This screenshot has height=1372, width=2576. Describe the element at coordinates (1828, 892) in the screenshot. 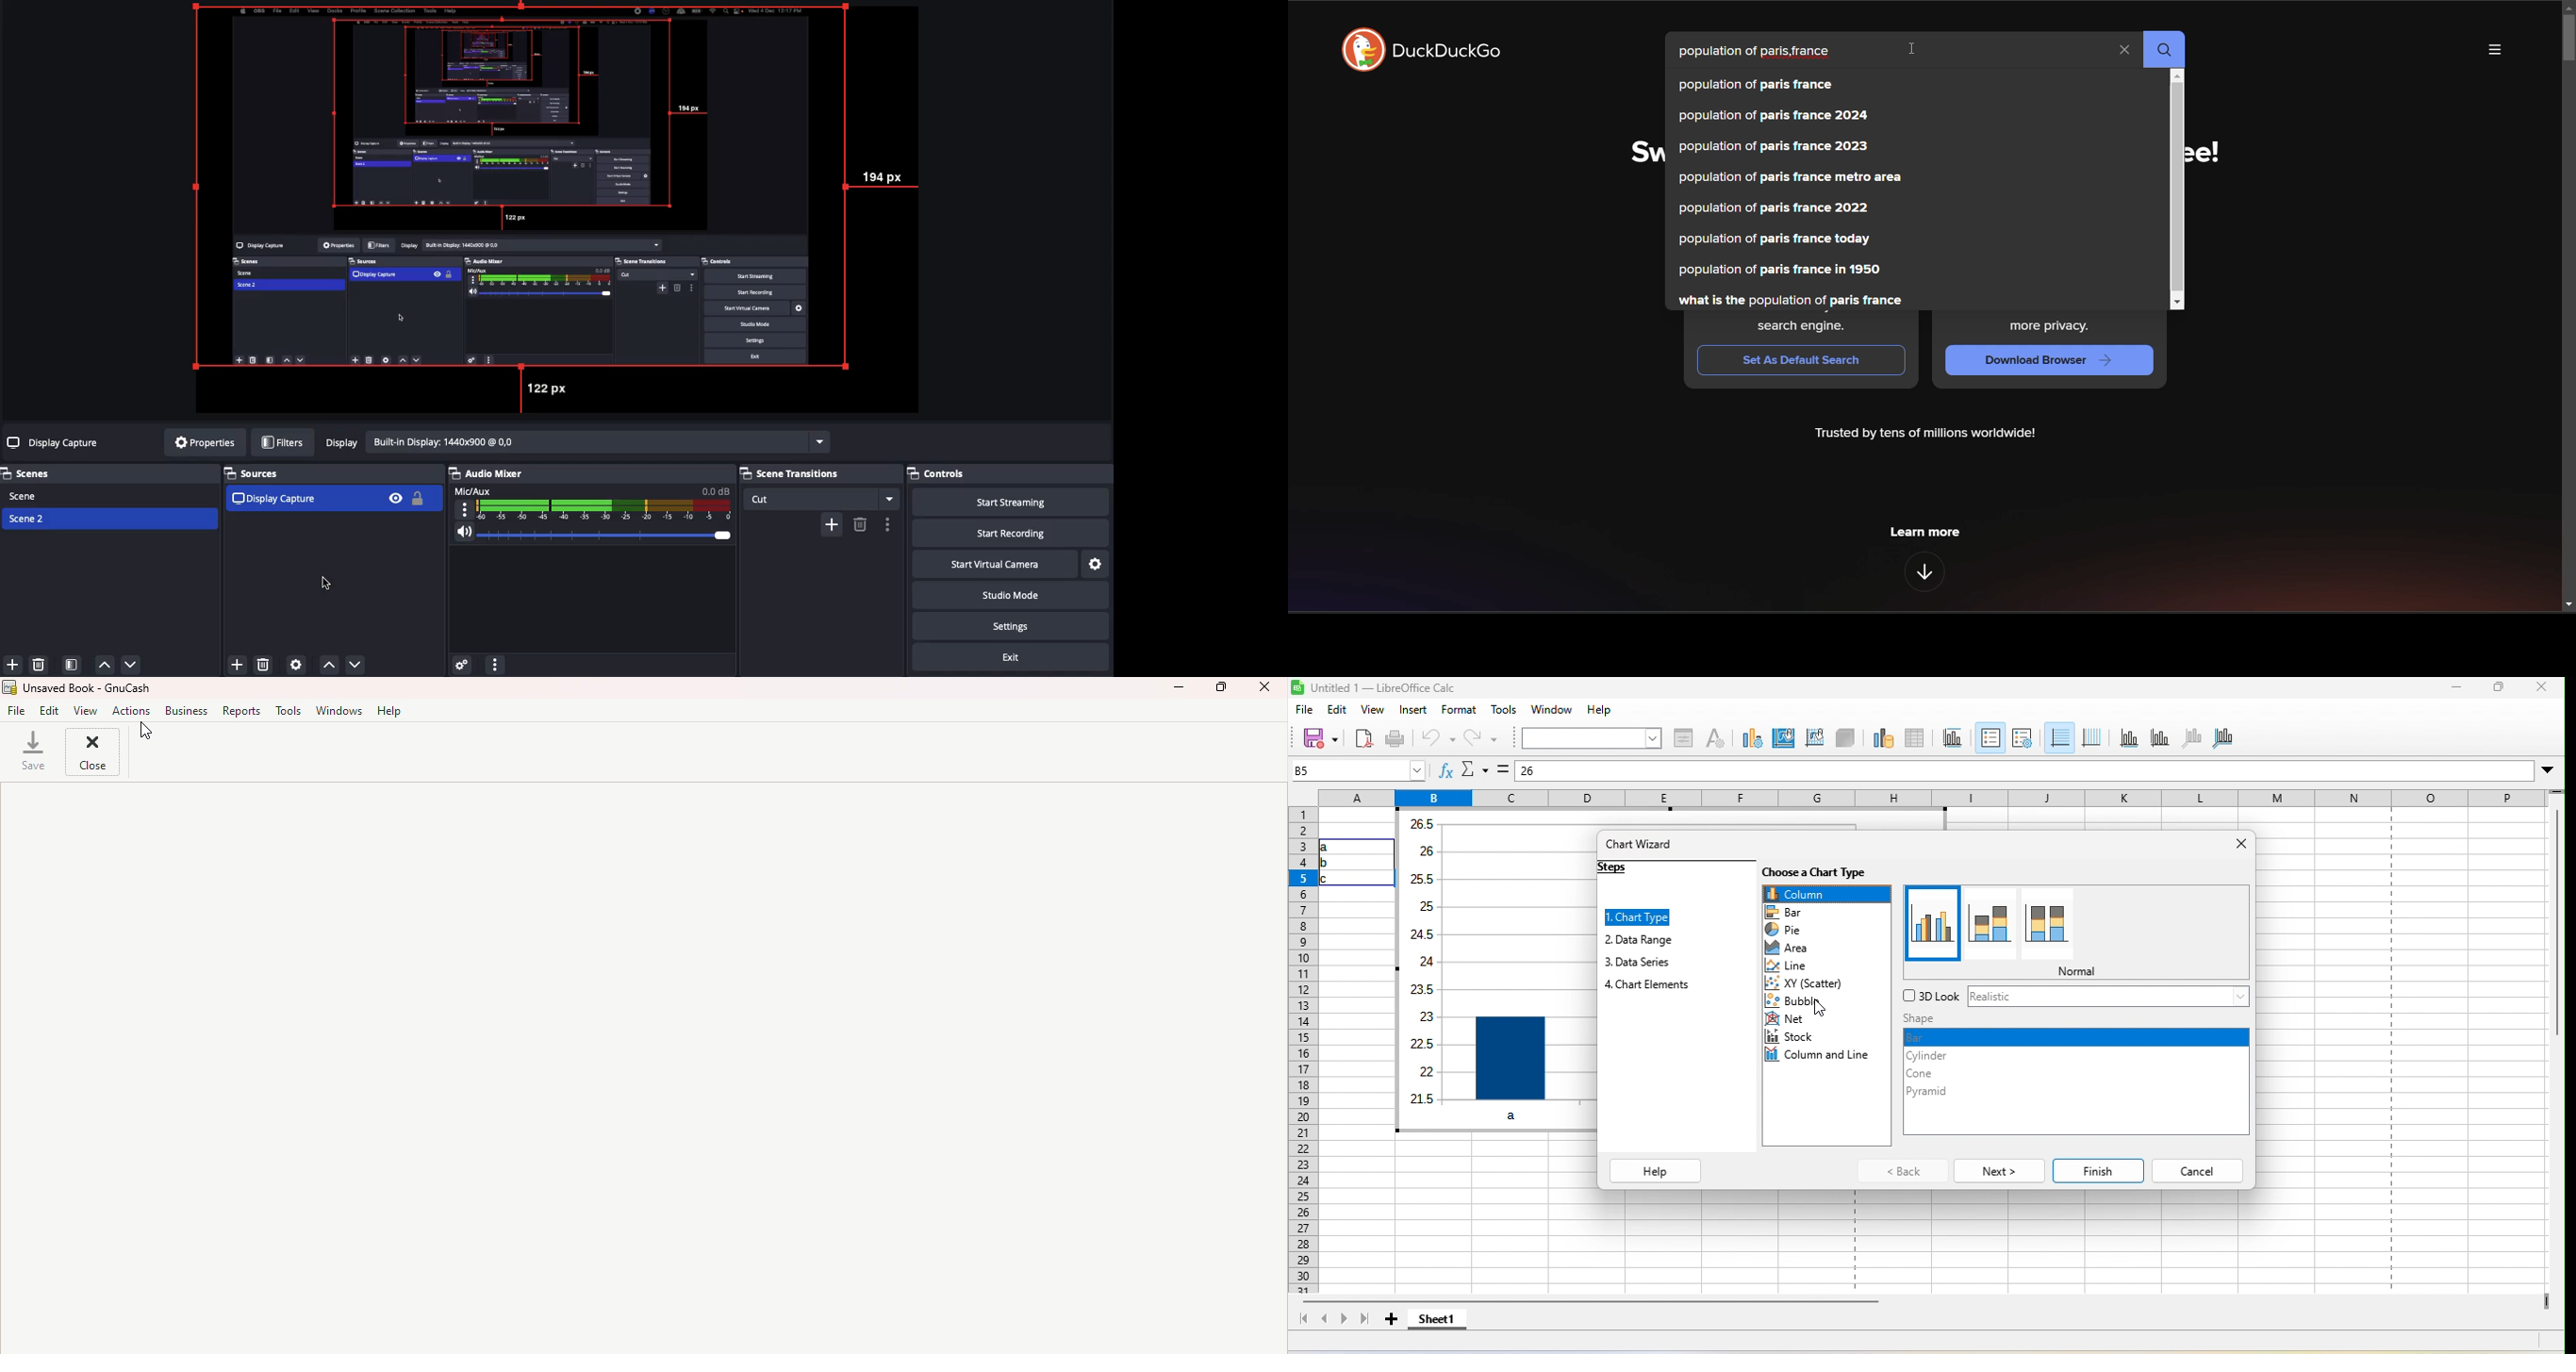

I see `column` at that location.